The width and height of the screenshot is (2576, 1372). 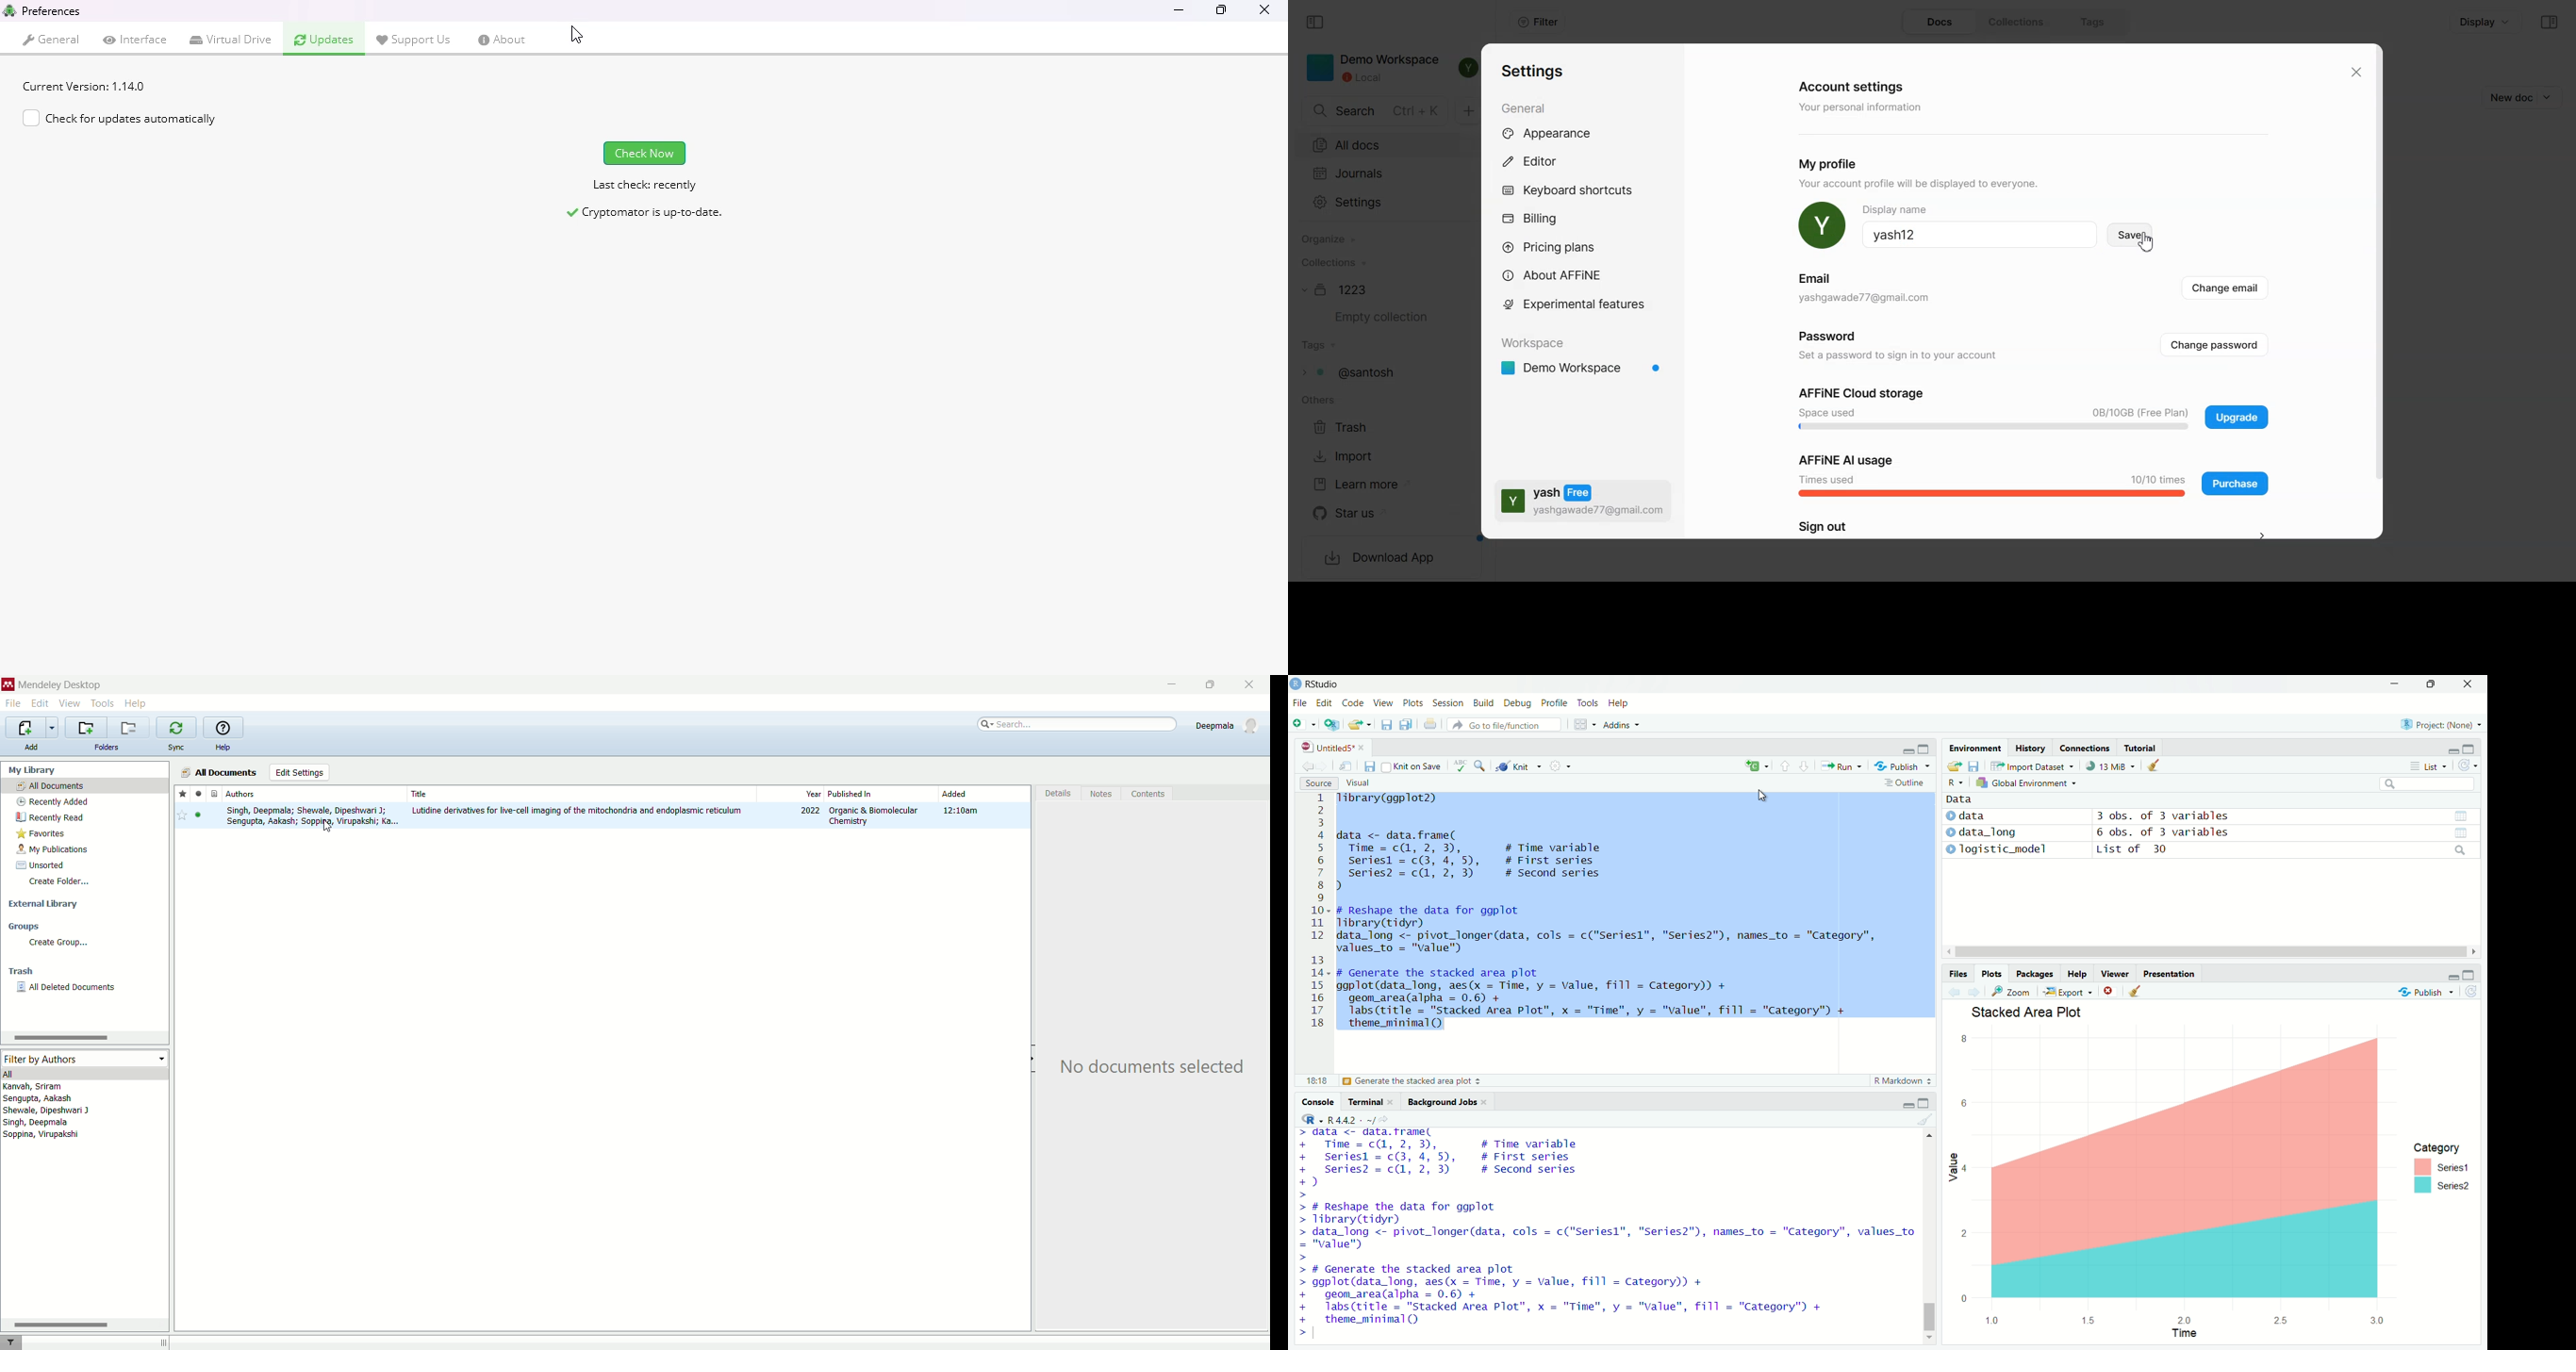 I want to click on grid, so click(x=1581, y=727).